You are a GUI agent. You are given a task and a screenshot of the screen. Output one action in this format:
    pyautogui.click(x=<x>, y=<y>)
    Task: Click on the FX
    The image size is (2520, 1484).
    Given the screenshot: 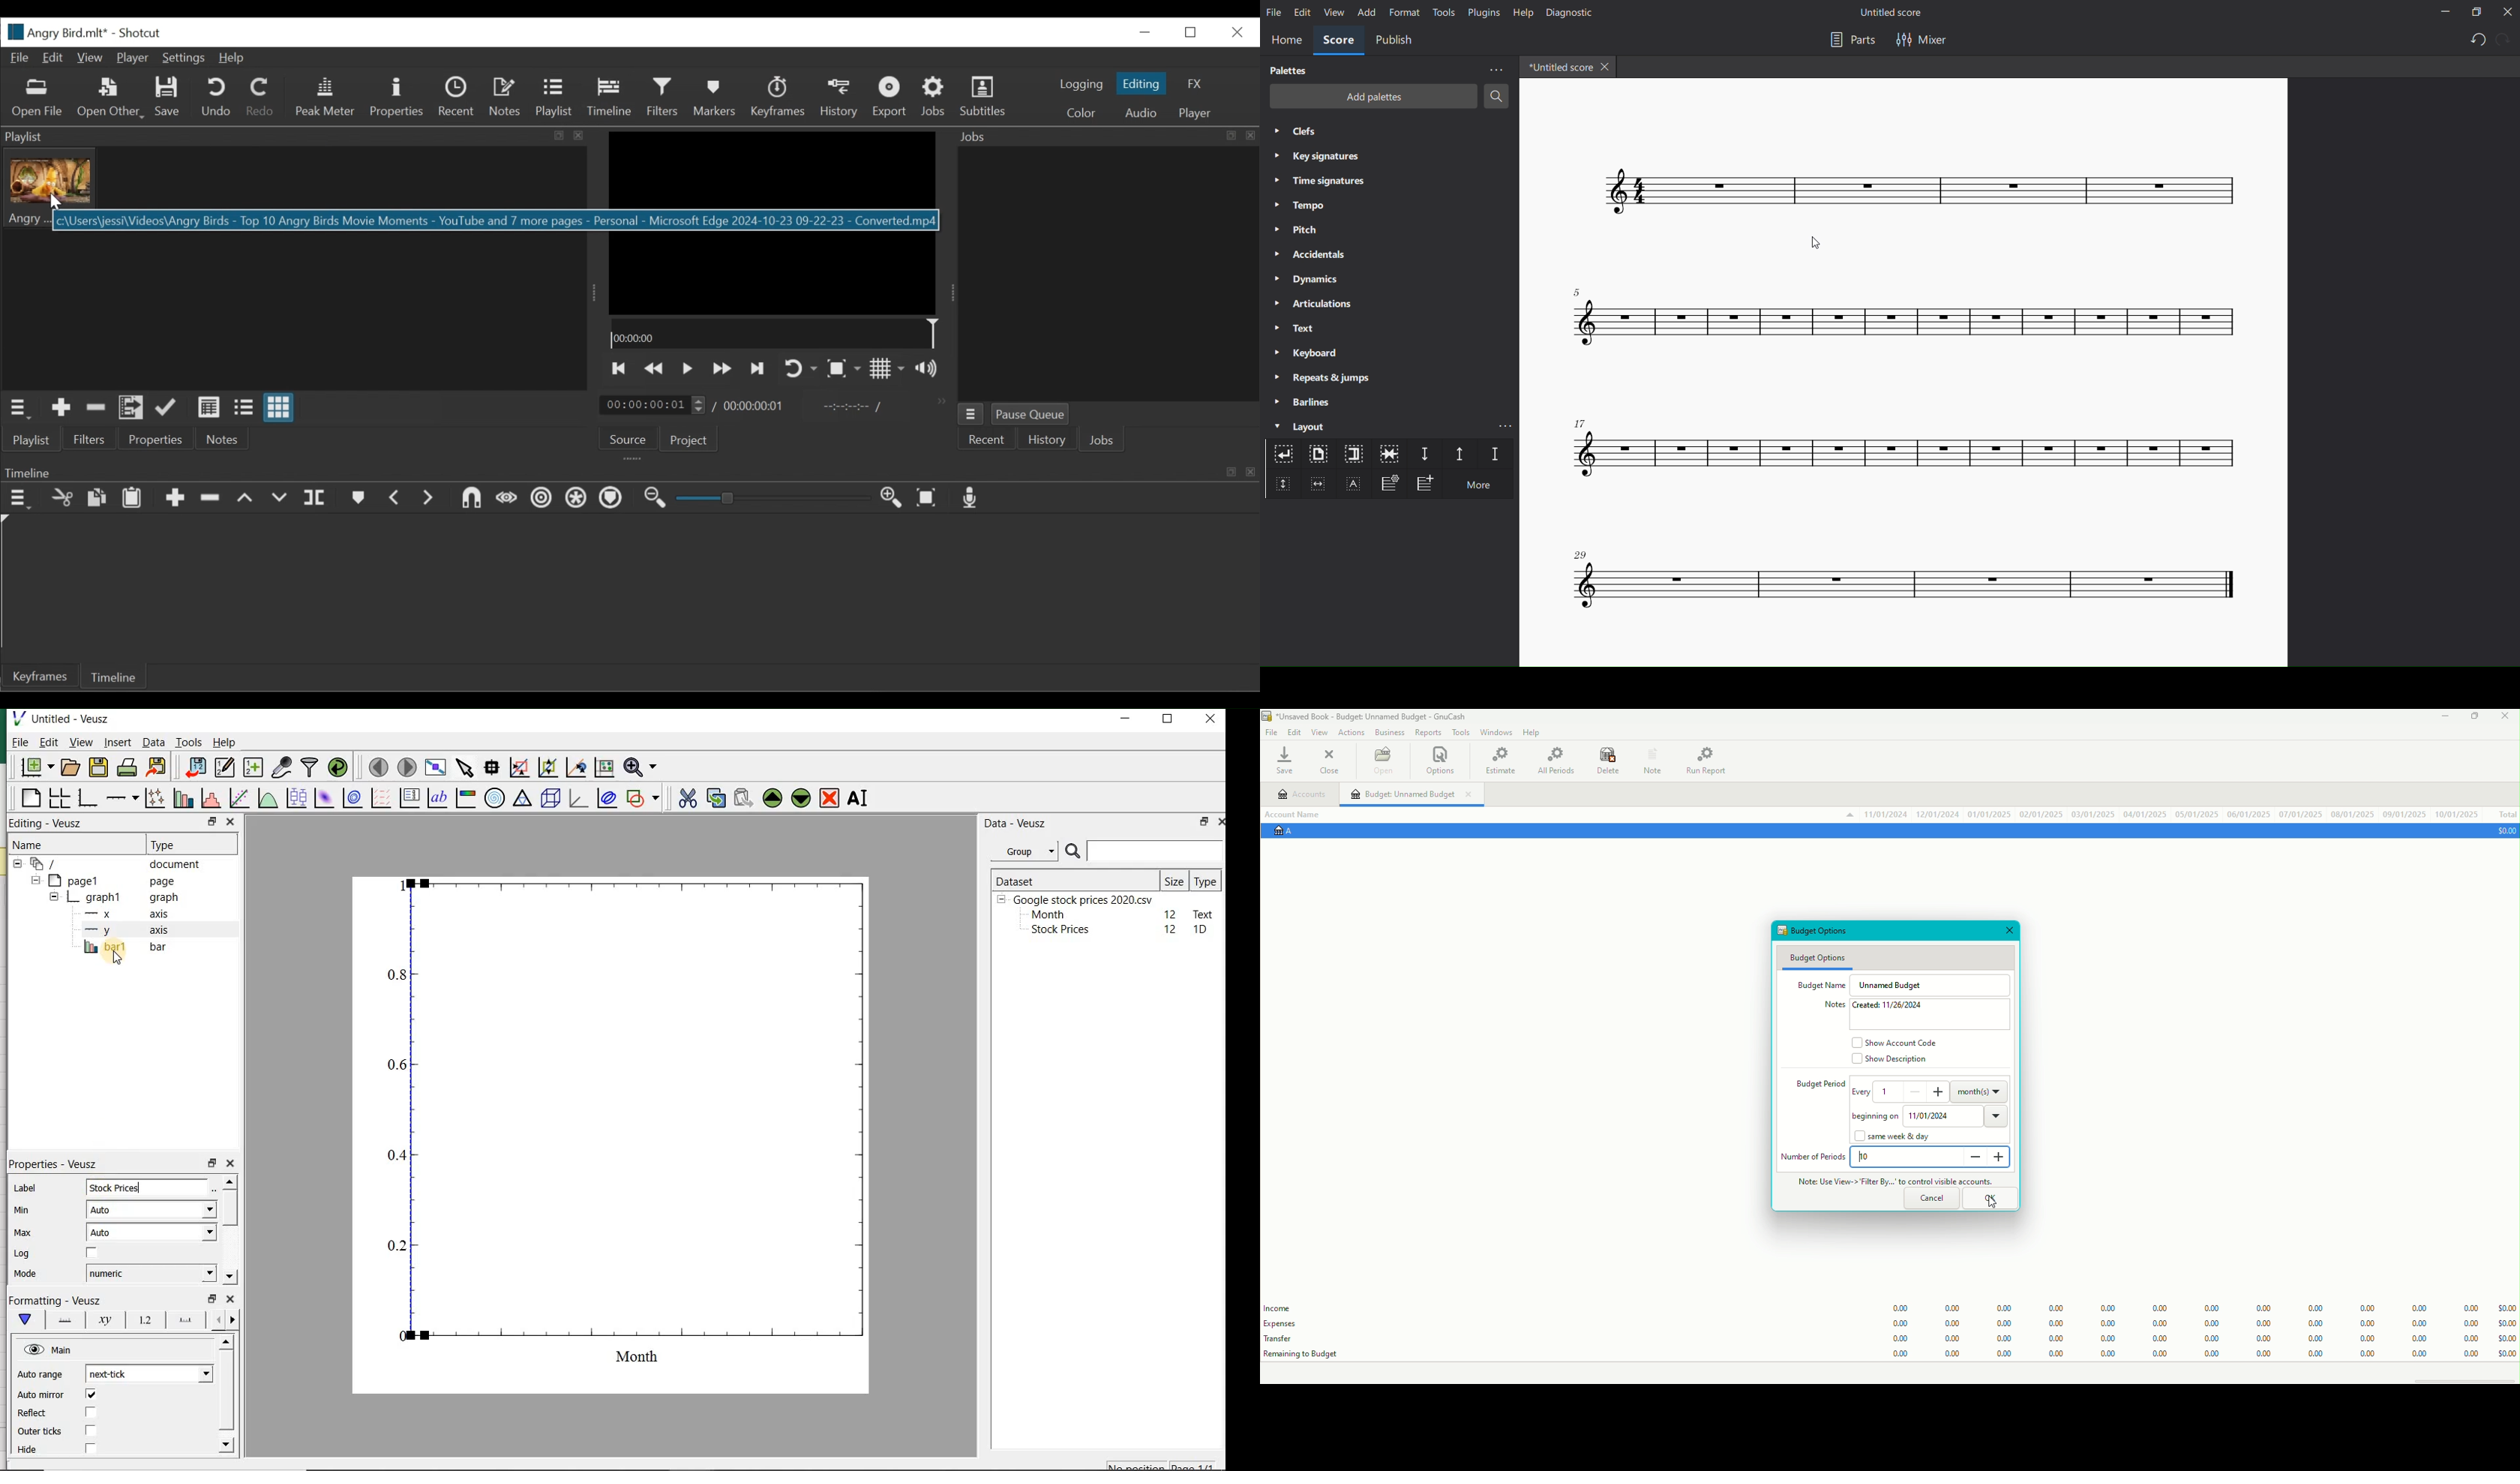 What is the action you would take?
    pyautogui.click(x=1198, y=85)
    